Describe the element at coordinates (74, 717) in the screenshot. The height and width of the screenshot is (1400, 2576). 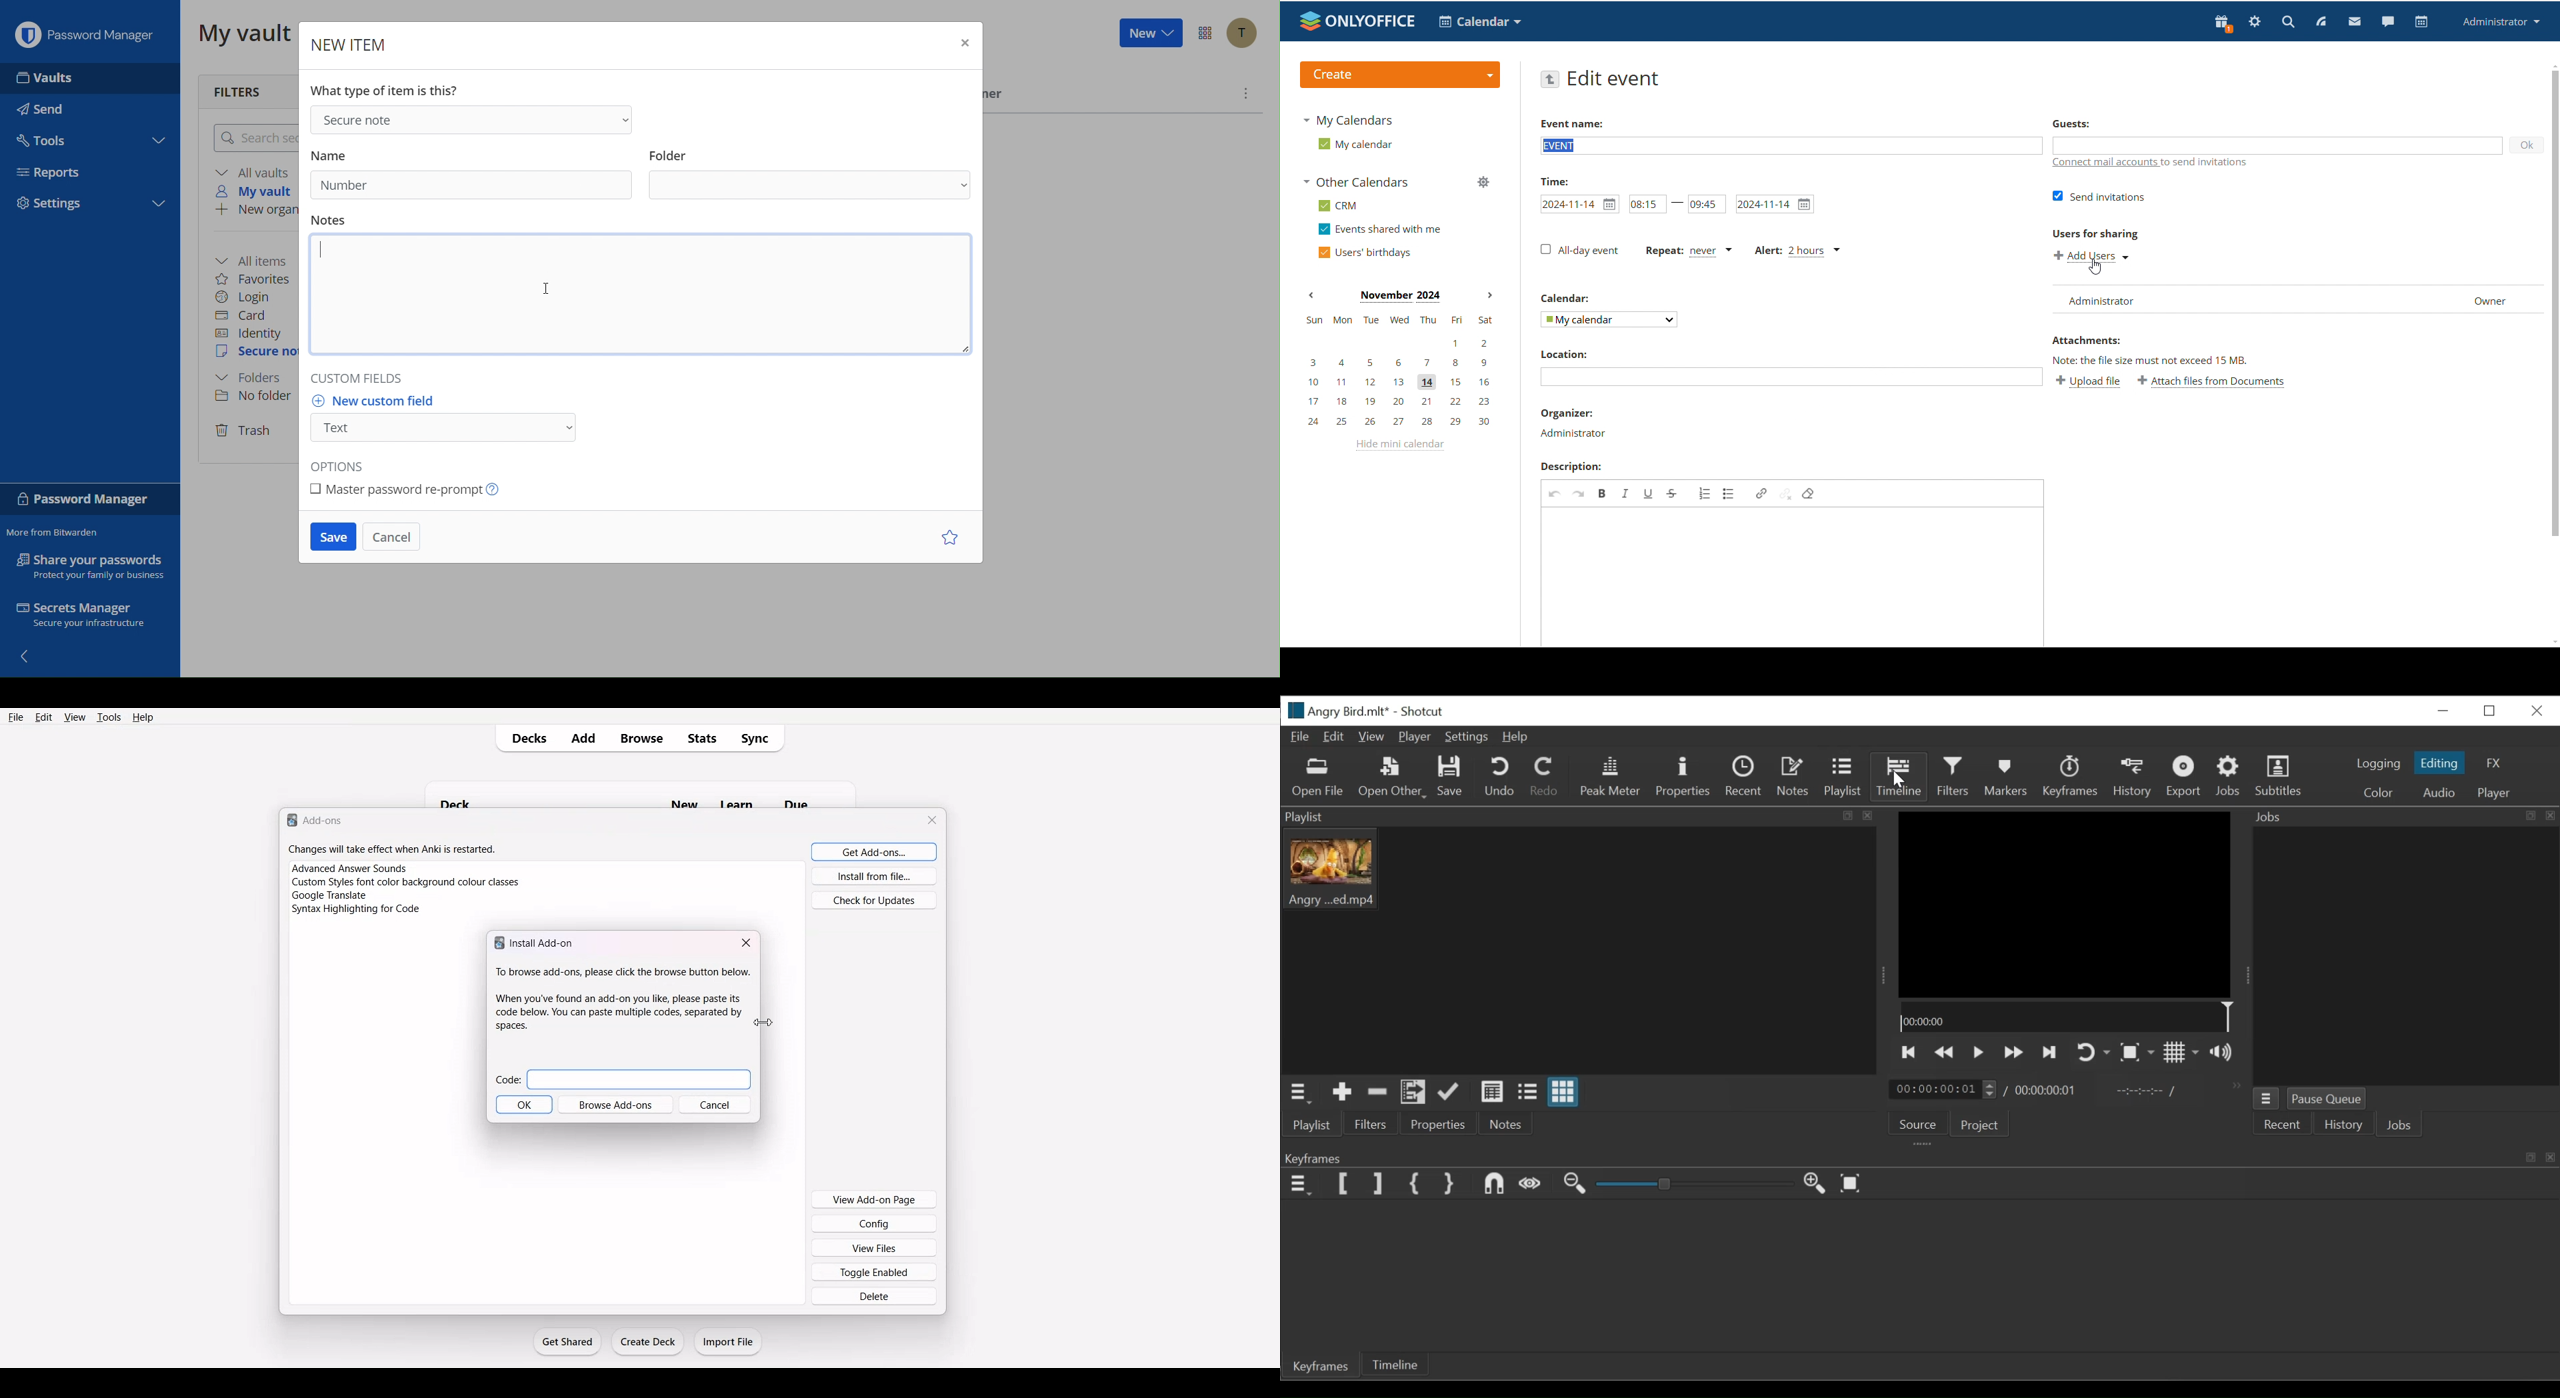
I see `View` at that location.